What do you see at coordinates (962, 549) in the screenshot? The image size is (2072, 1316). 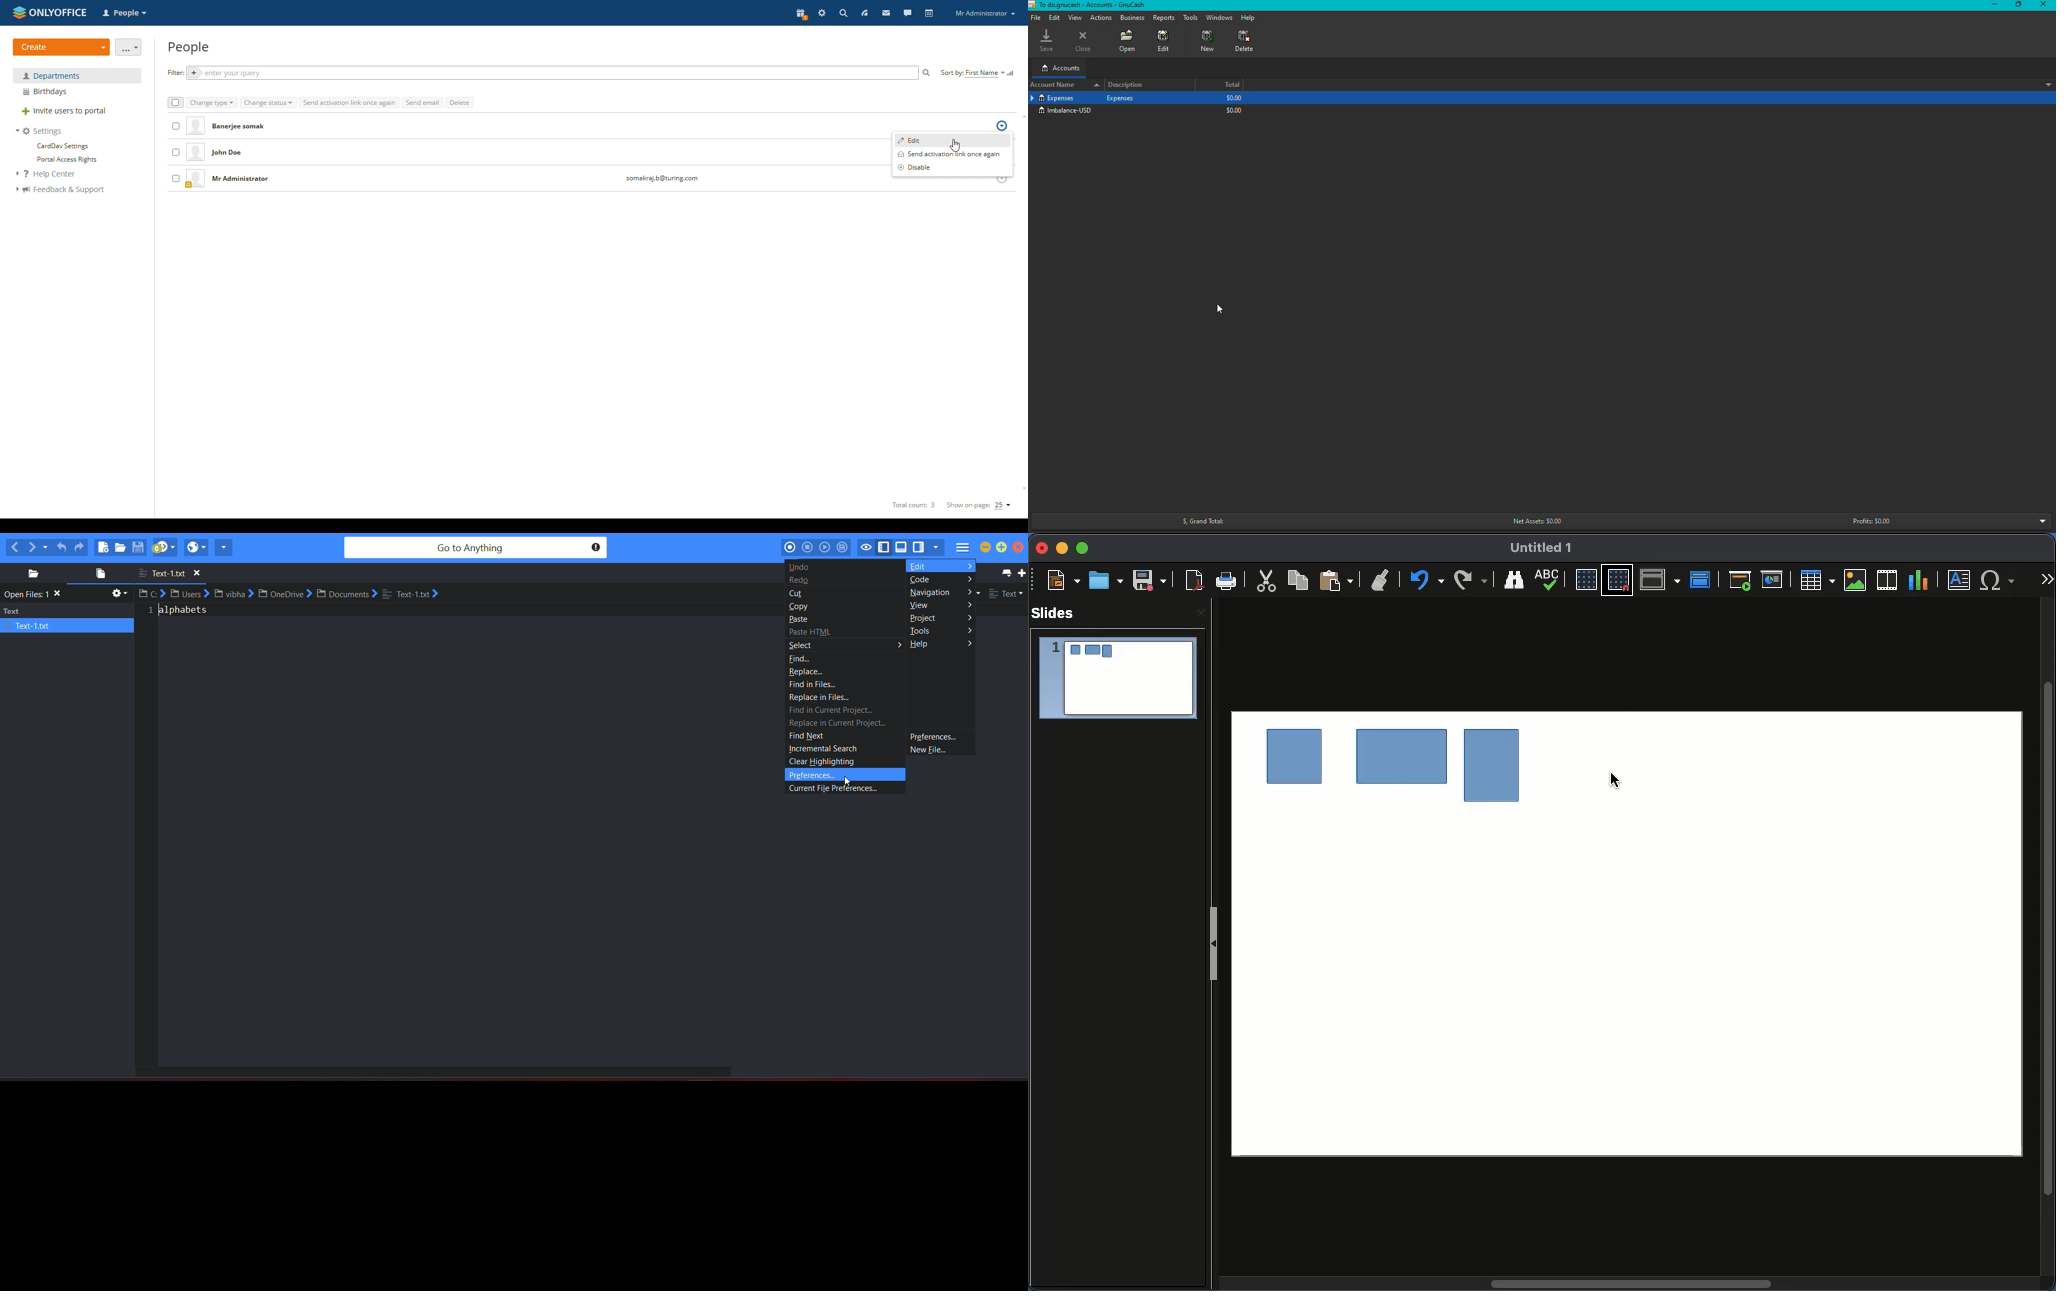 I see `menu` at bounding box center [962, 549].